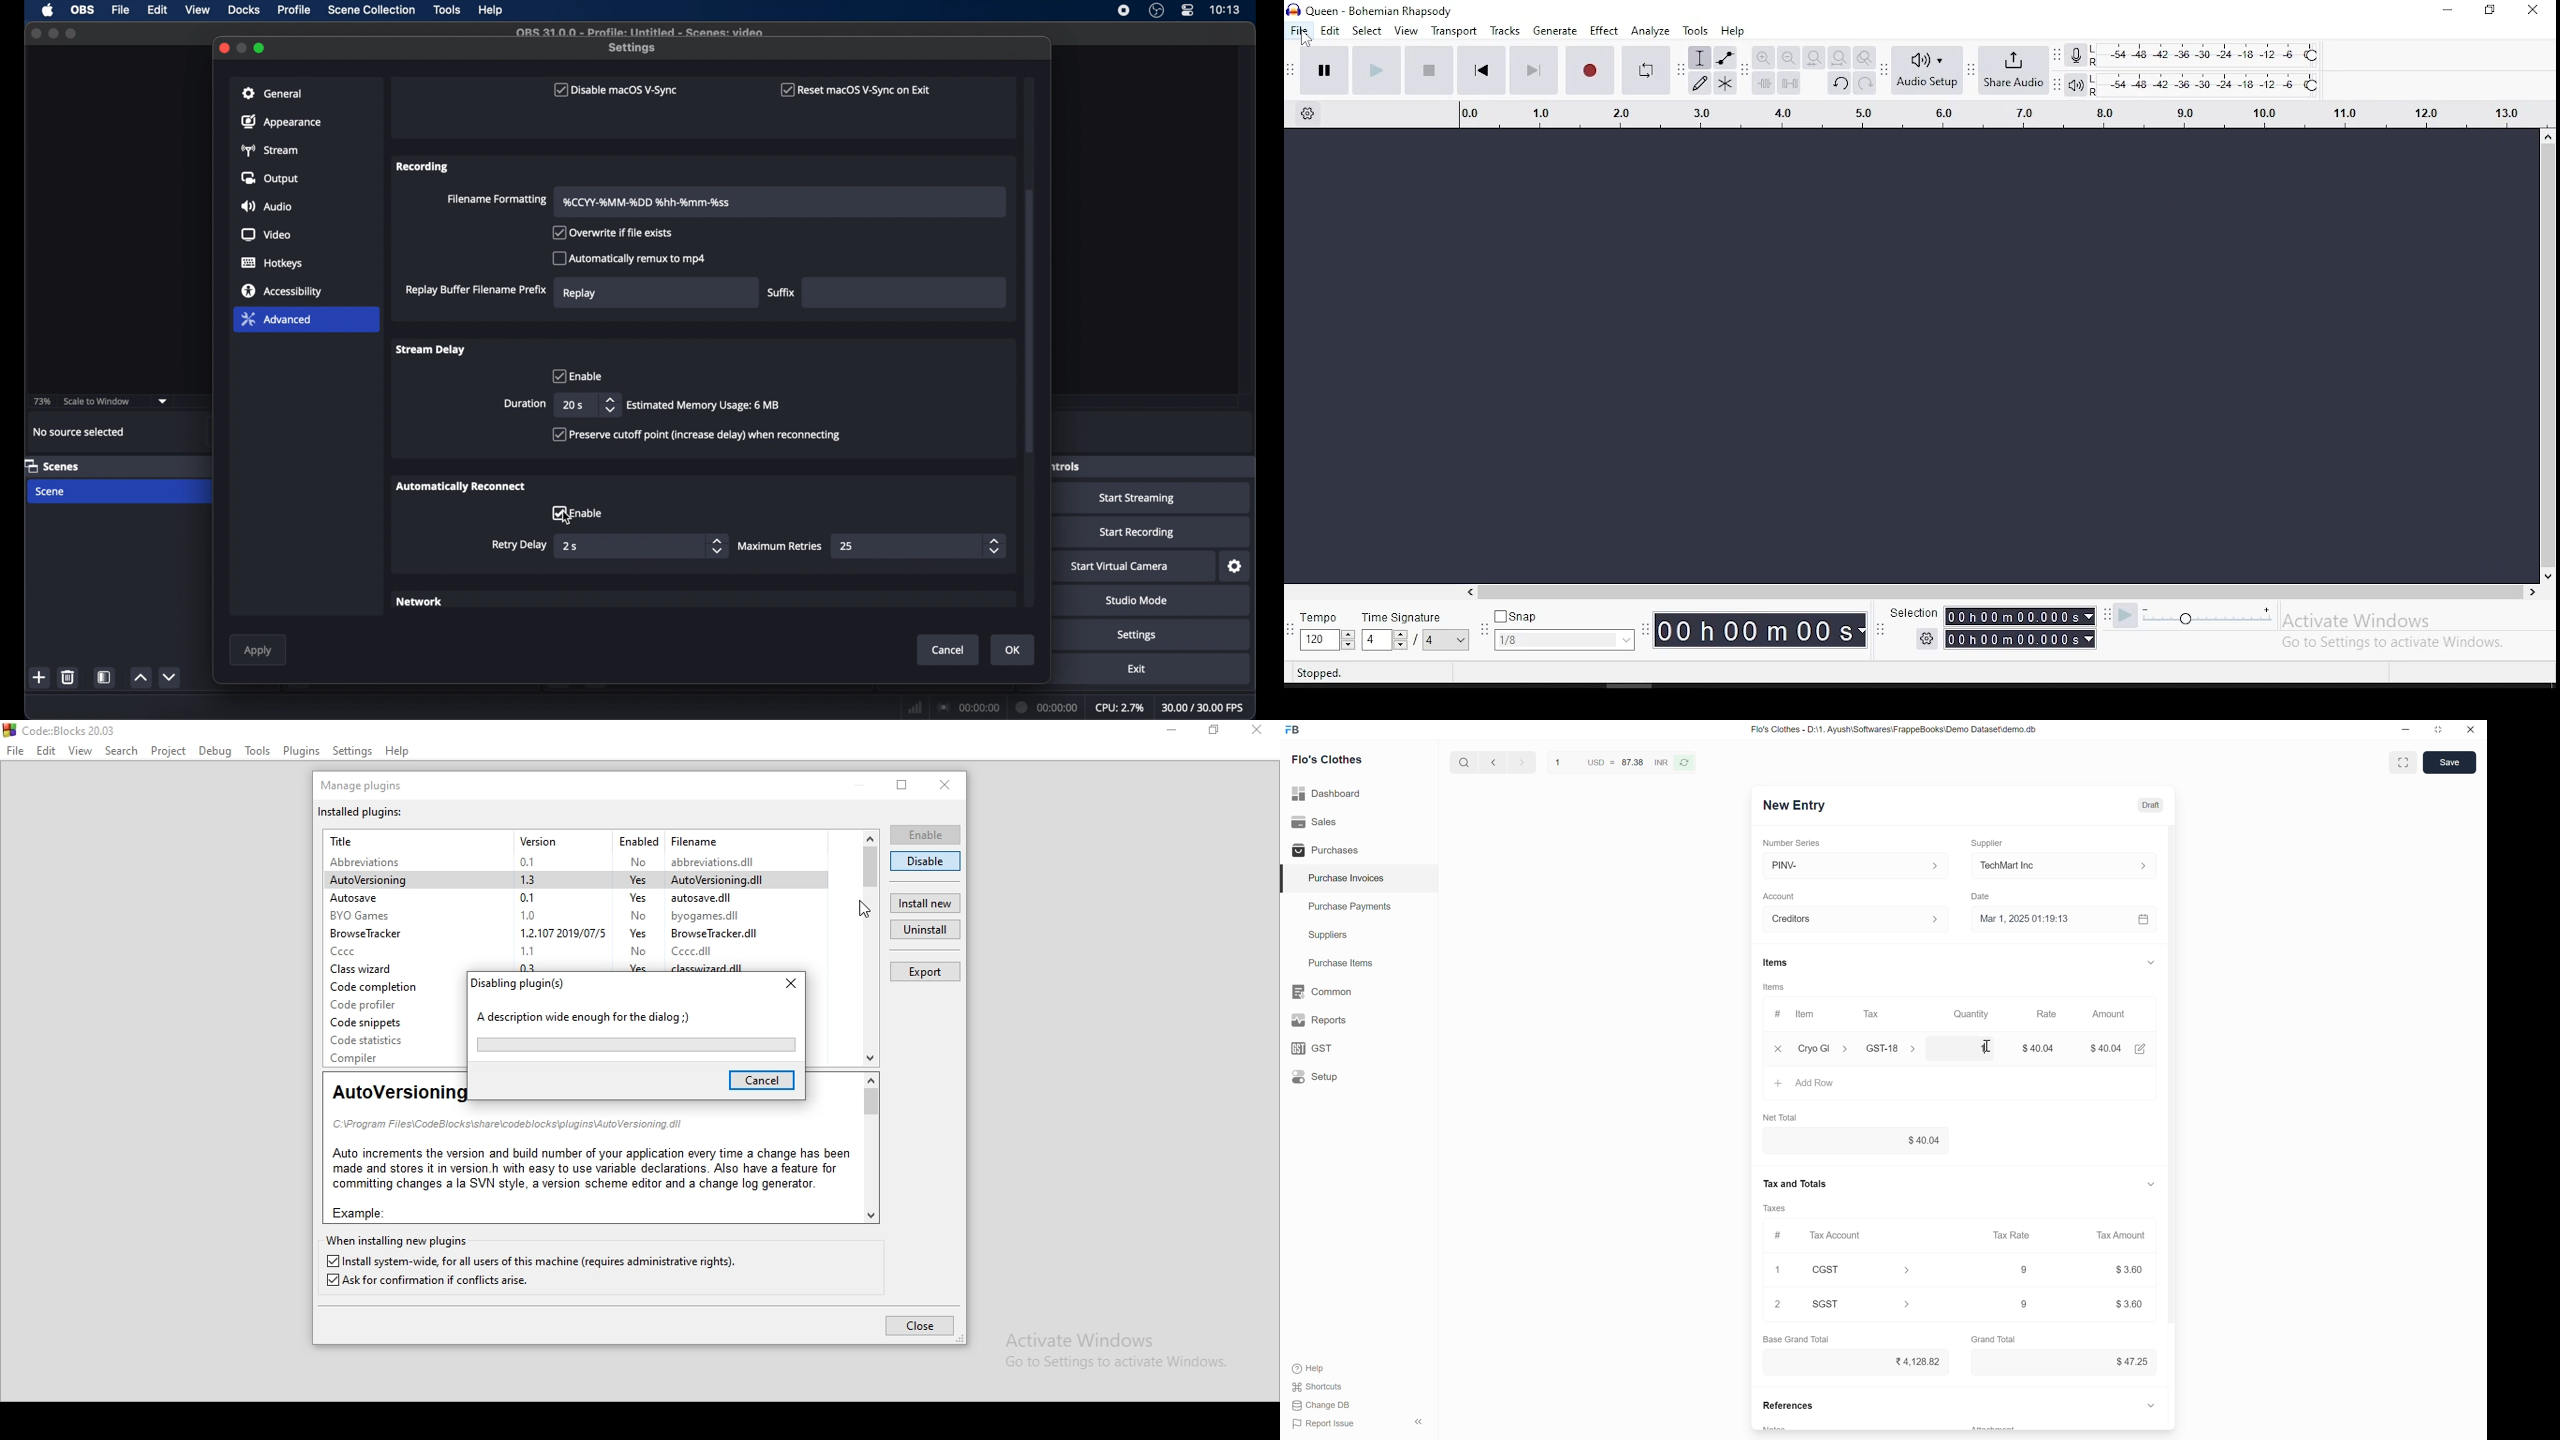 The width and height of the screenshot is (2576, 1456). Describe the element at coordinates (1986, 894) in the screenshot. I see `Date` at that location.